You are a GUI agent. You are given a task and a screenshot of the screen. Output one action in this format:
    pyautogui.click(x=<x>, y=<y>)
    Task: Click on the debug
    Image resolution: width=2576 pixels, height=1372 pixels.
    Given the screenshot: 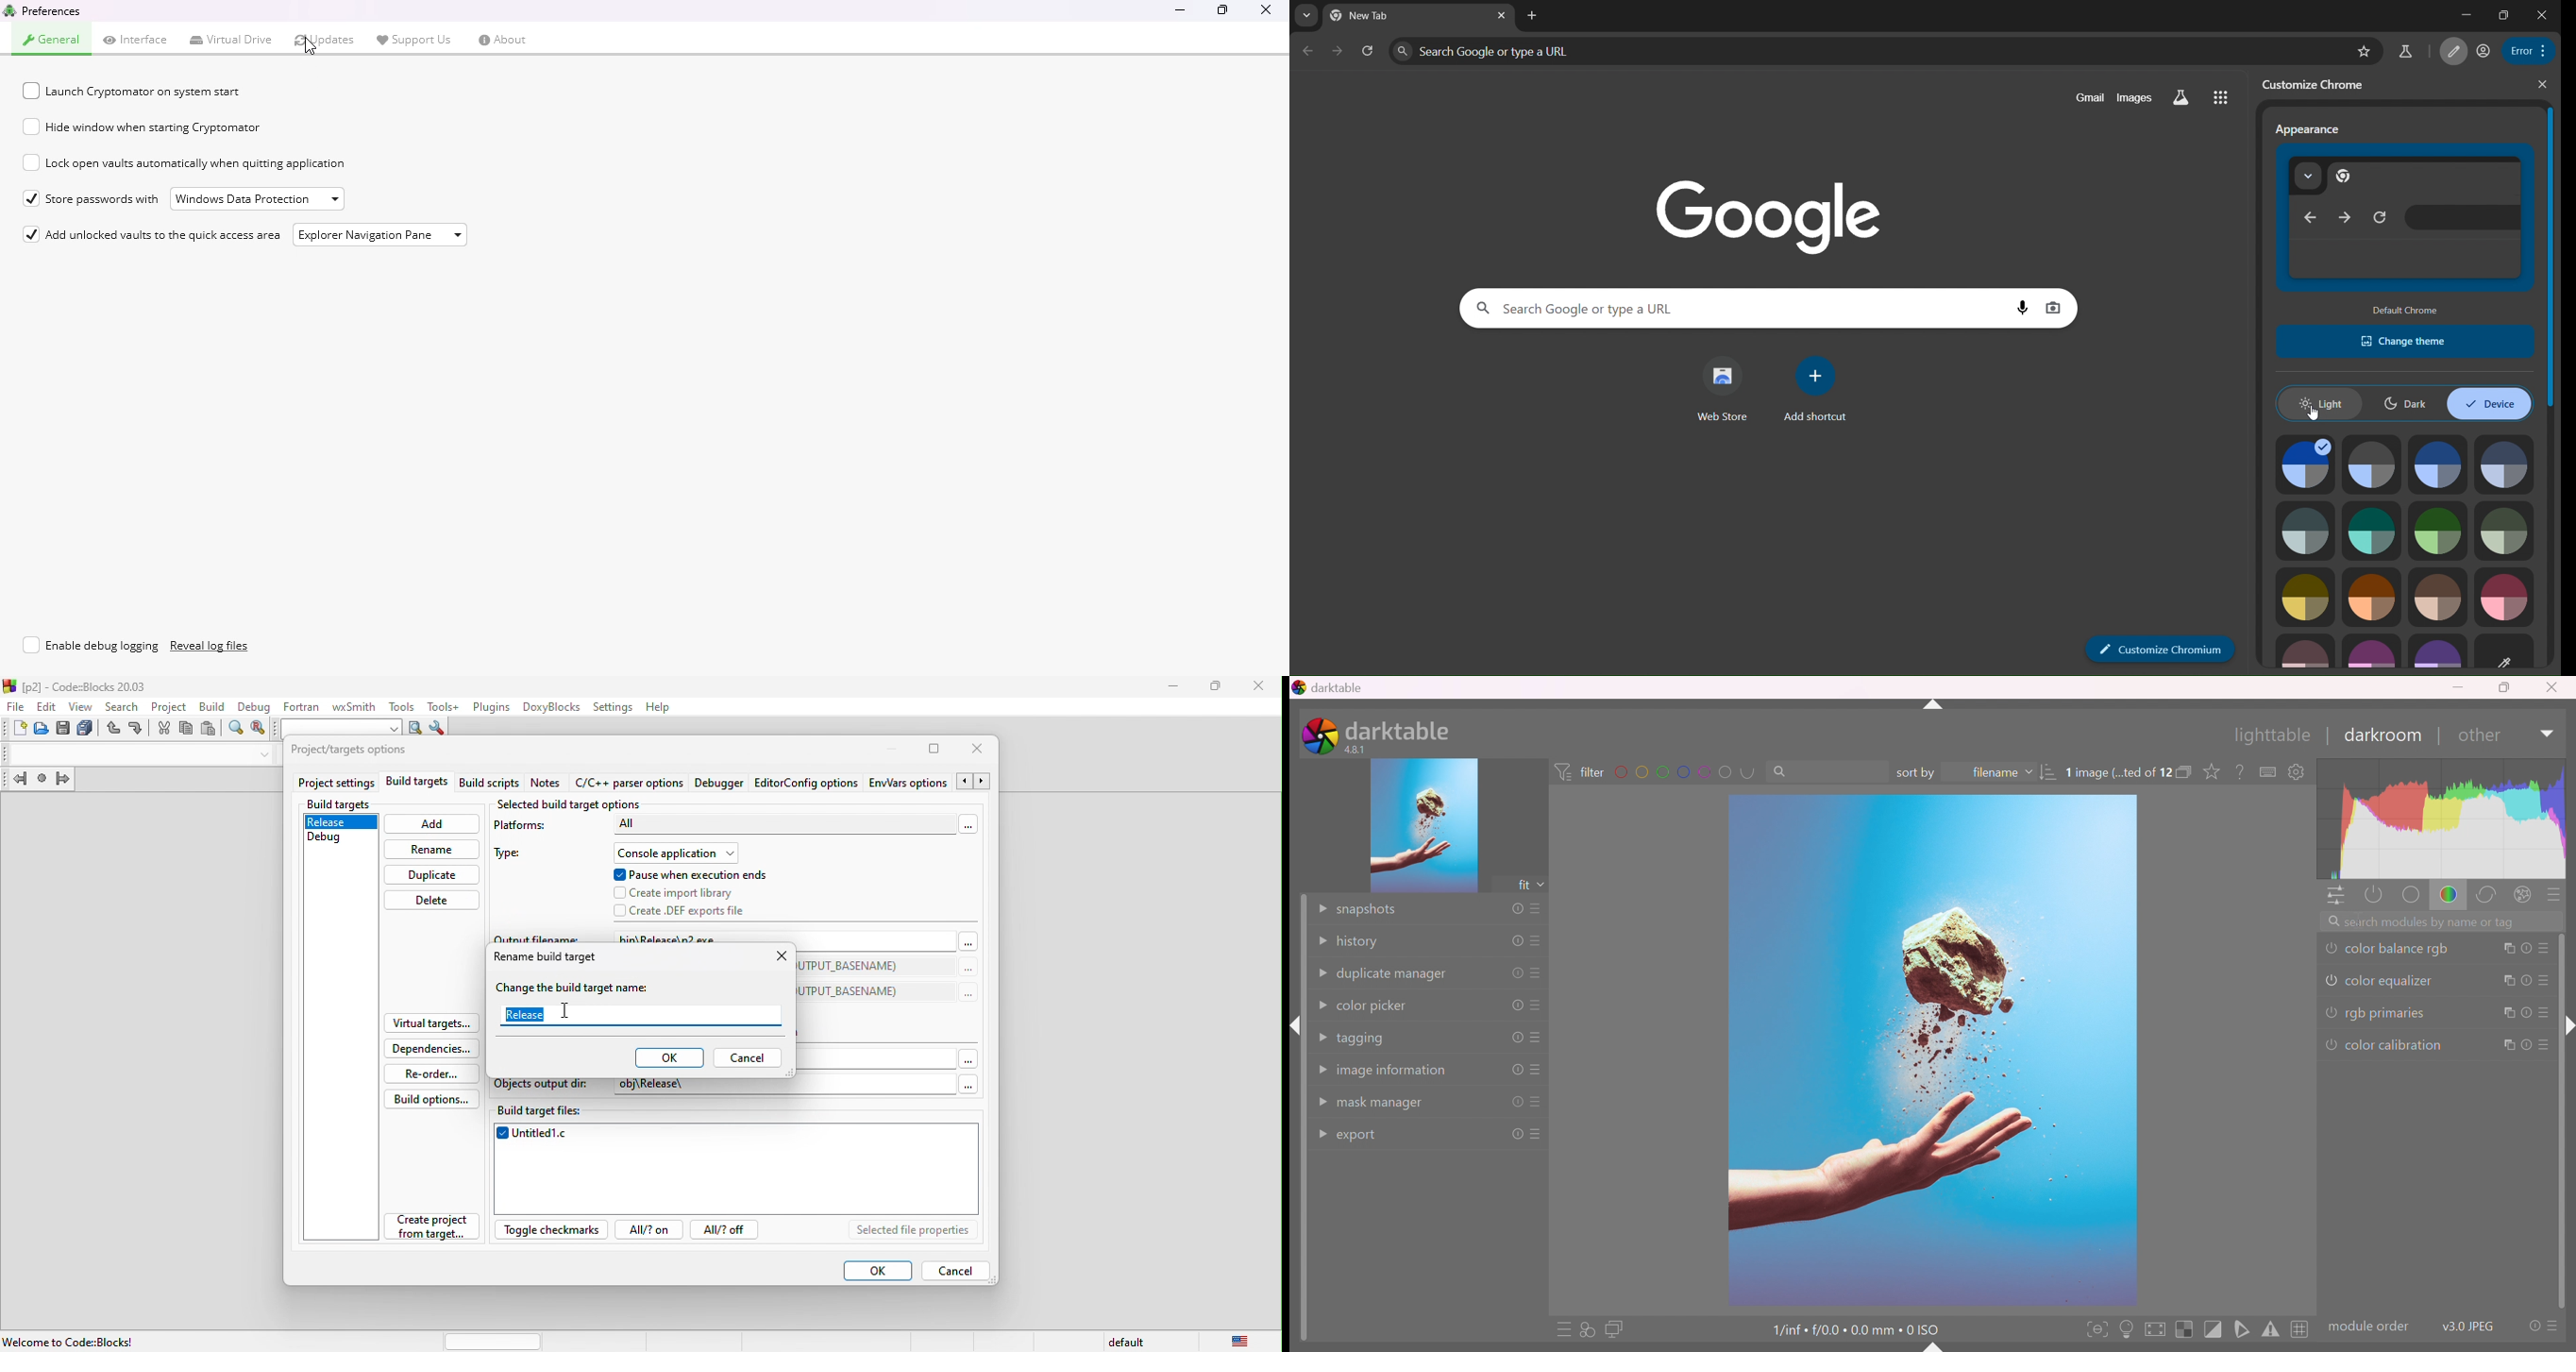 What is the action you would take?
    pyautogui.click(x=340, y=841)
    